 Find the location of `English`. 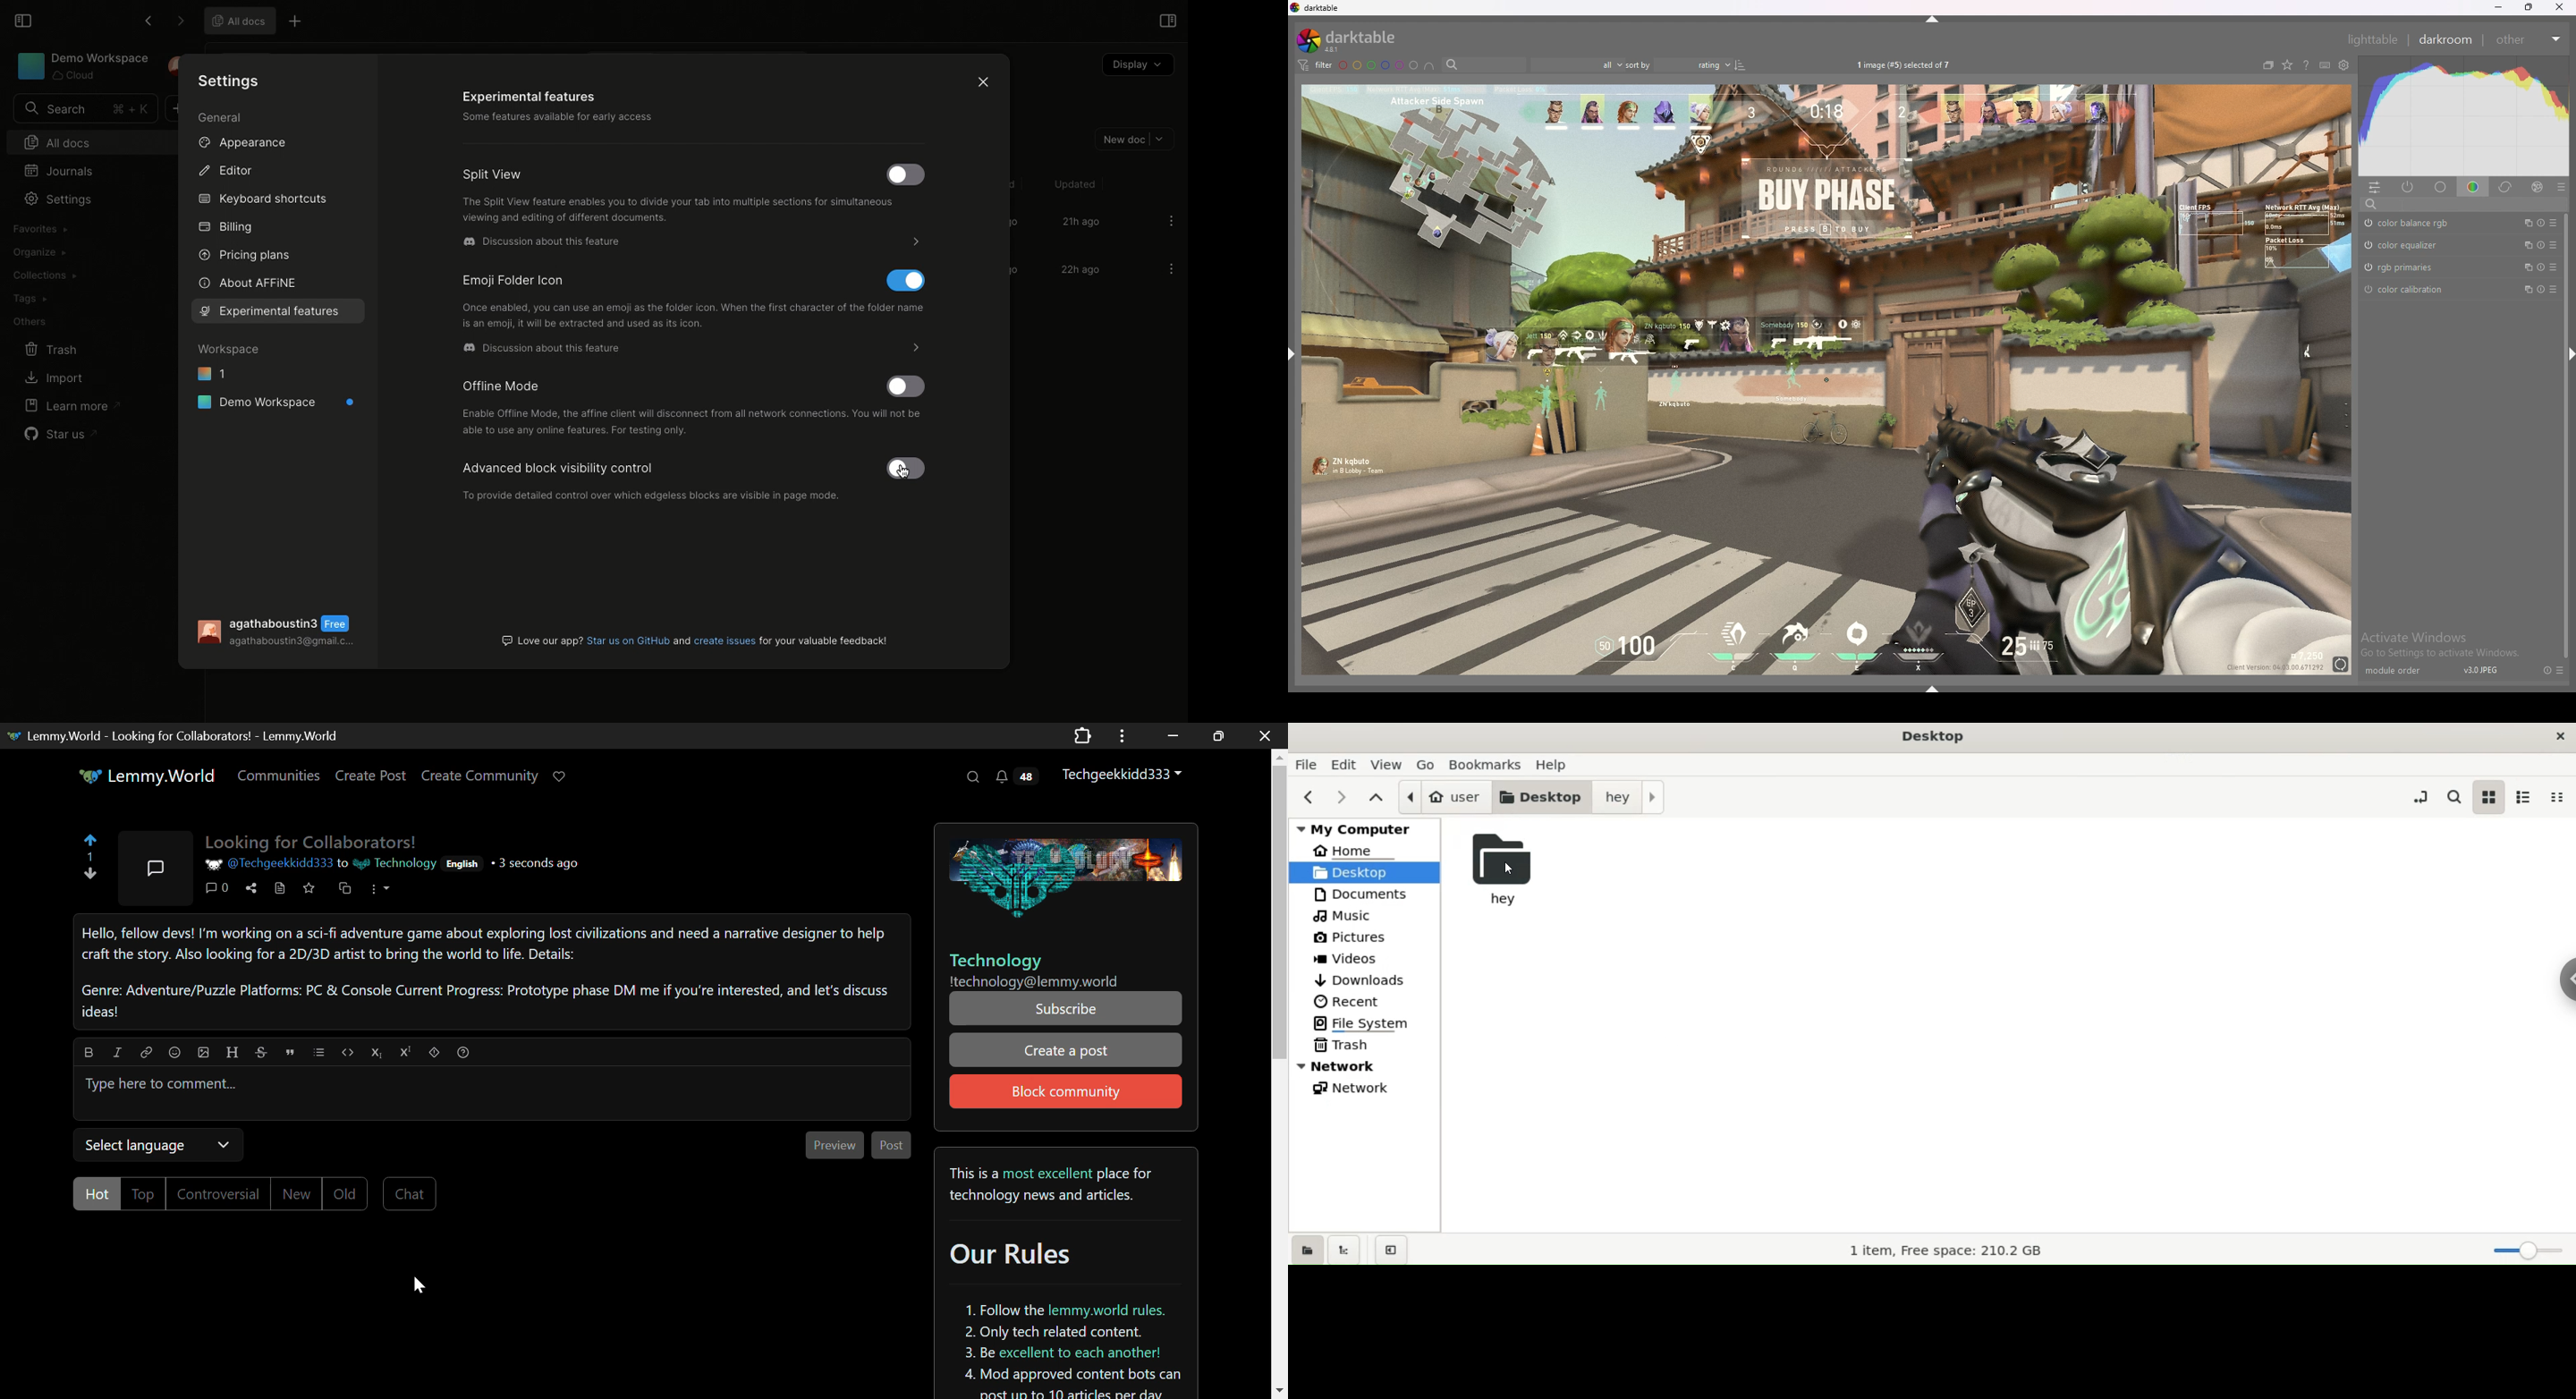

English is located at coordinates (463, 865).